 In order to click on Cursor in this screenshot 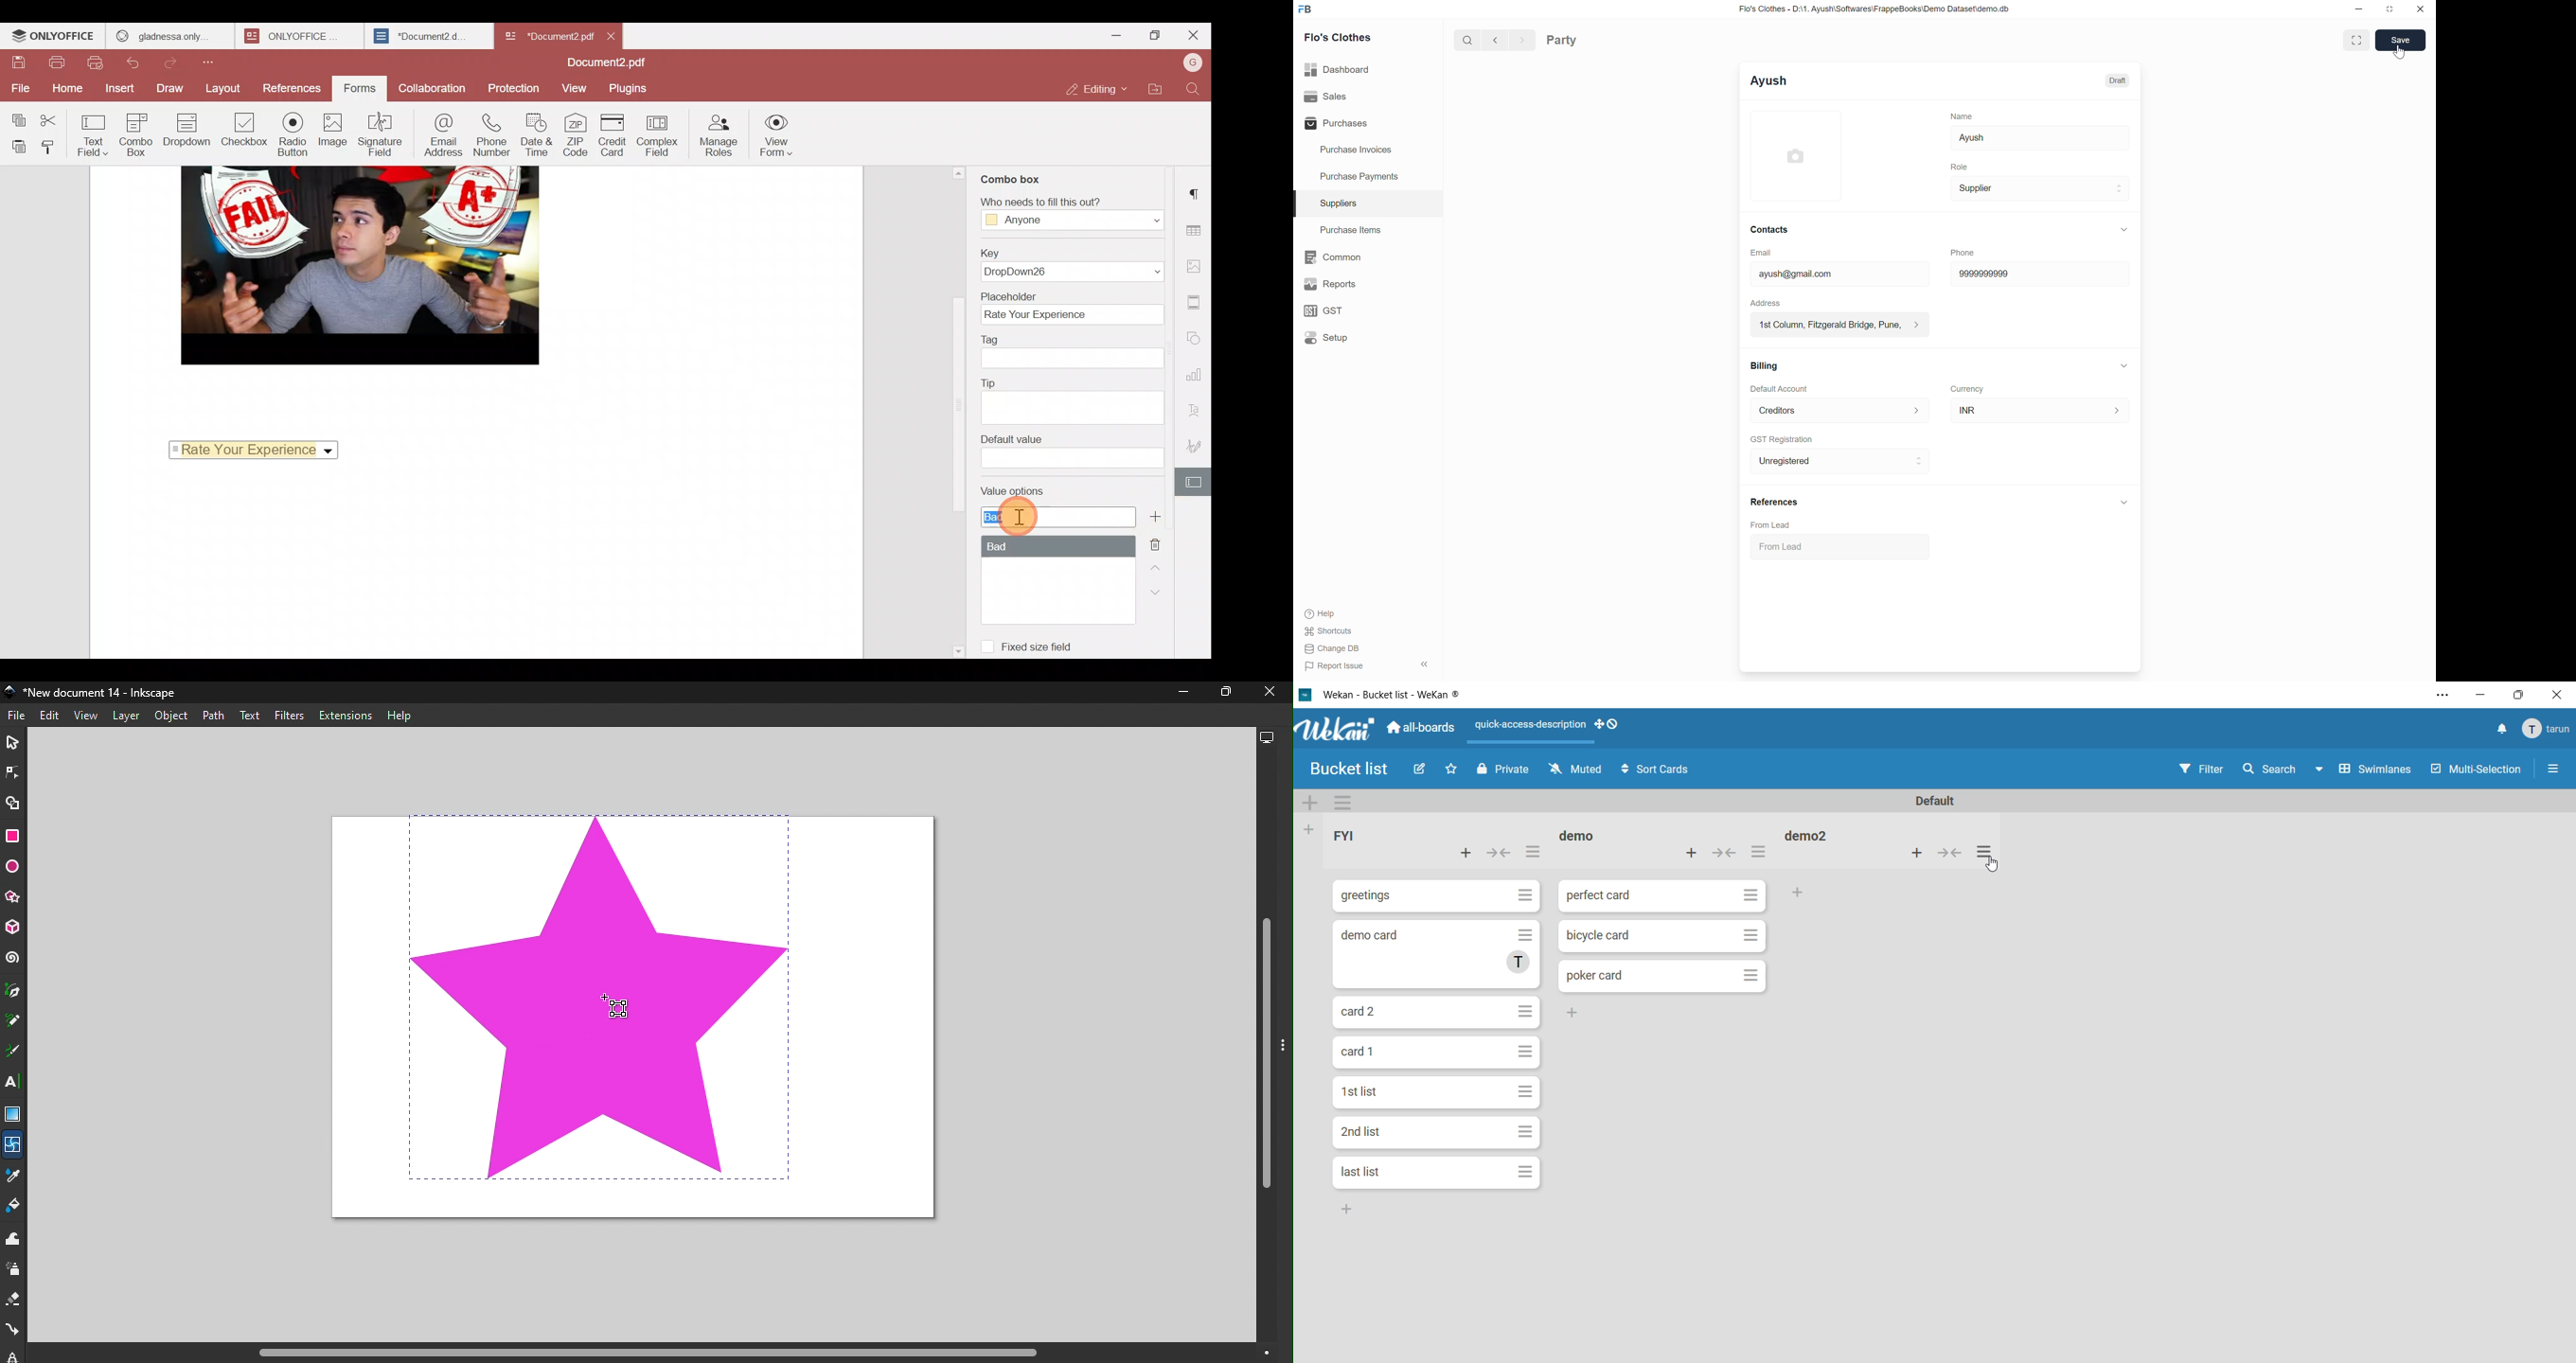, I will do `click(2399, 51)`.